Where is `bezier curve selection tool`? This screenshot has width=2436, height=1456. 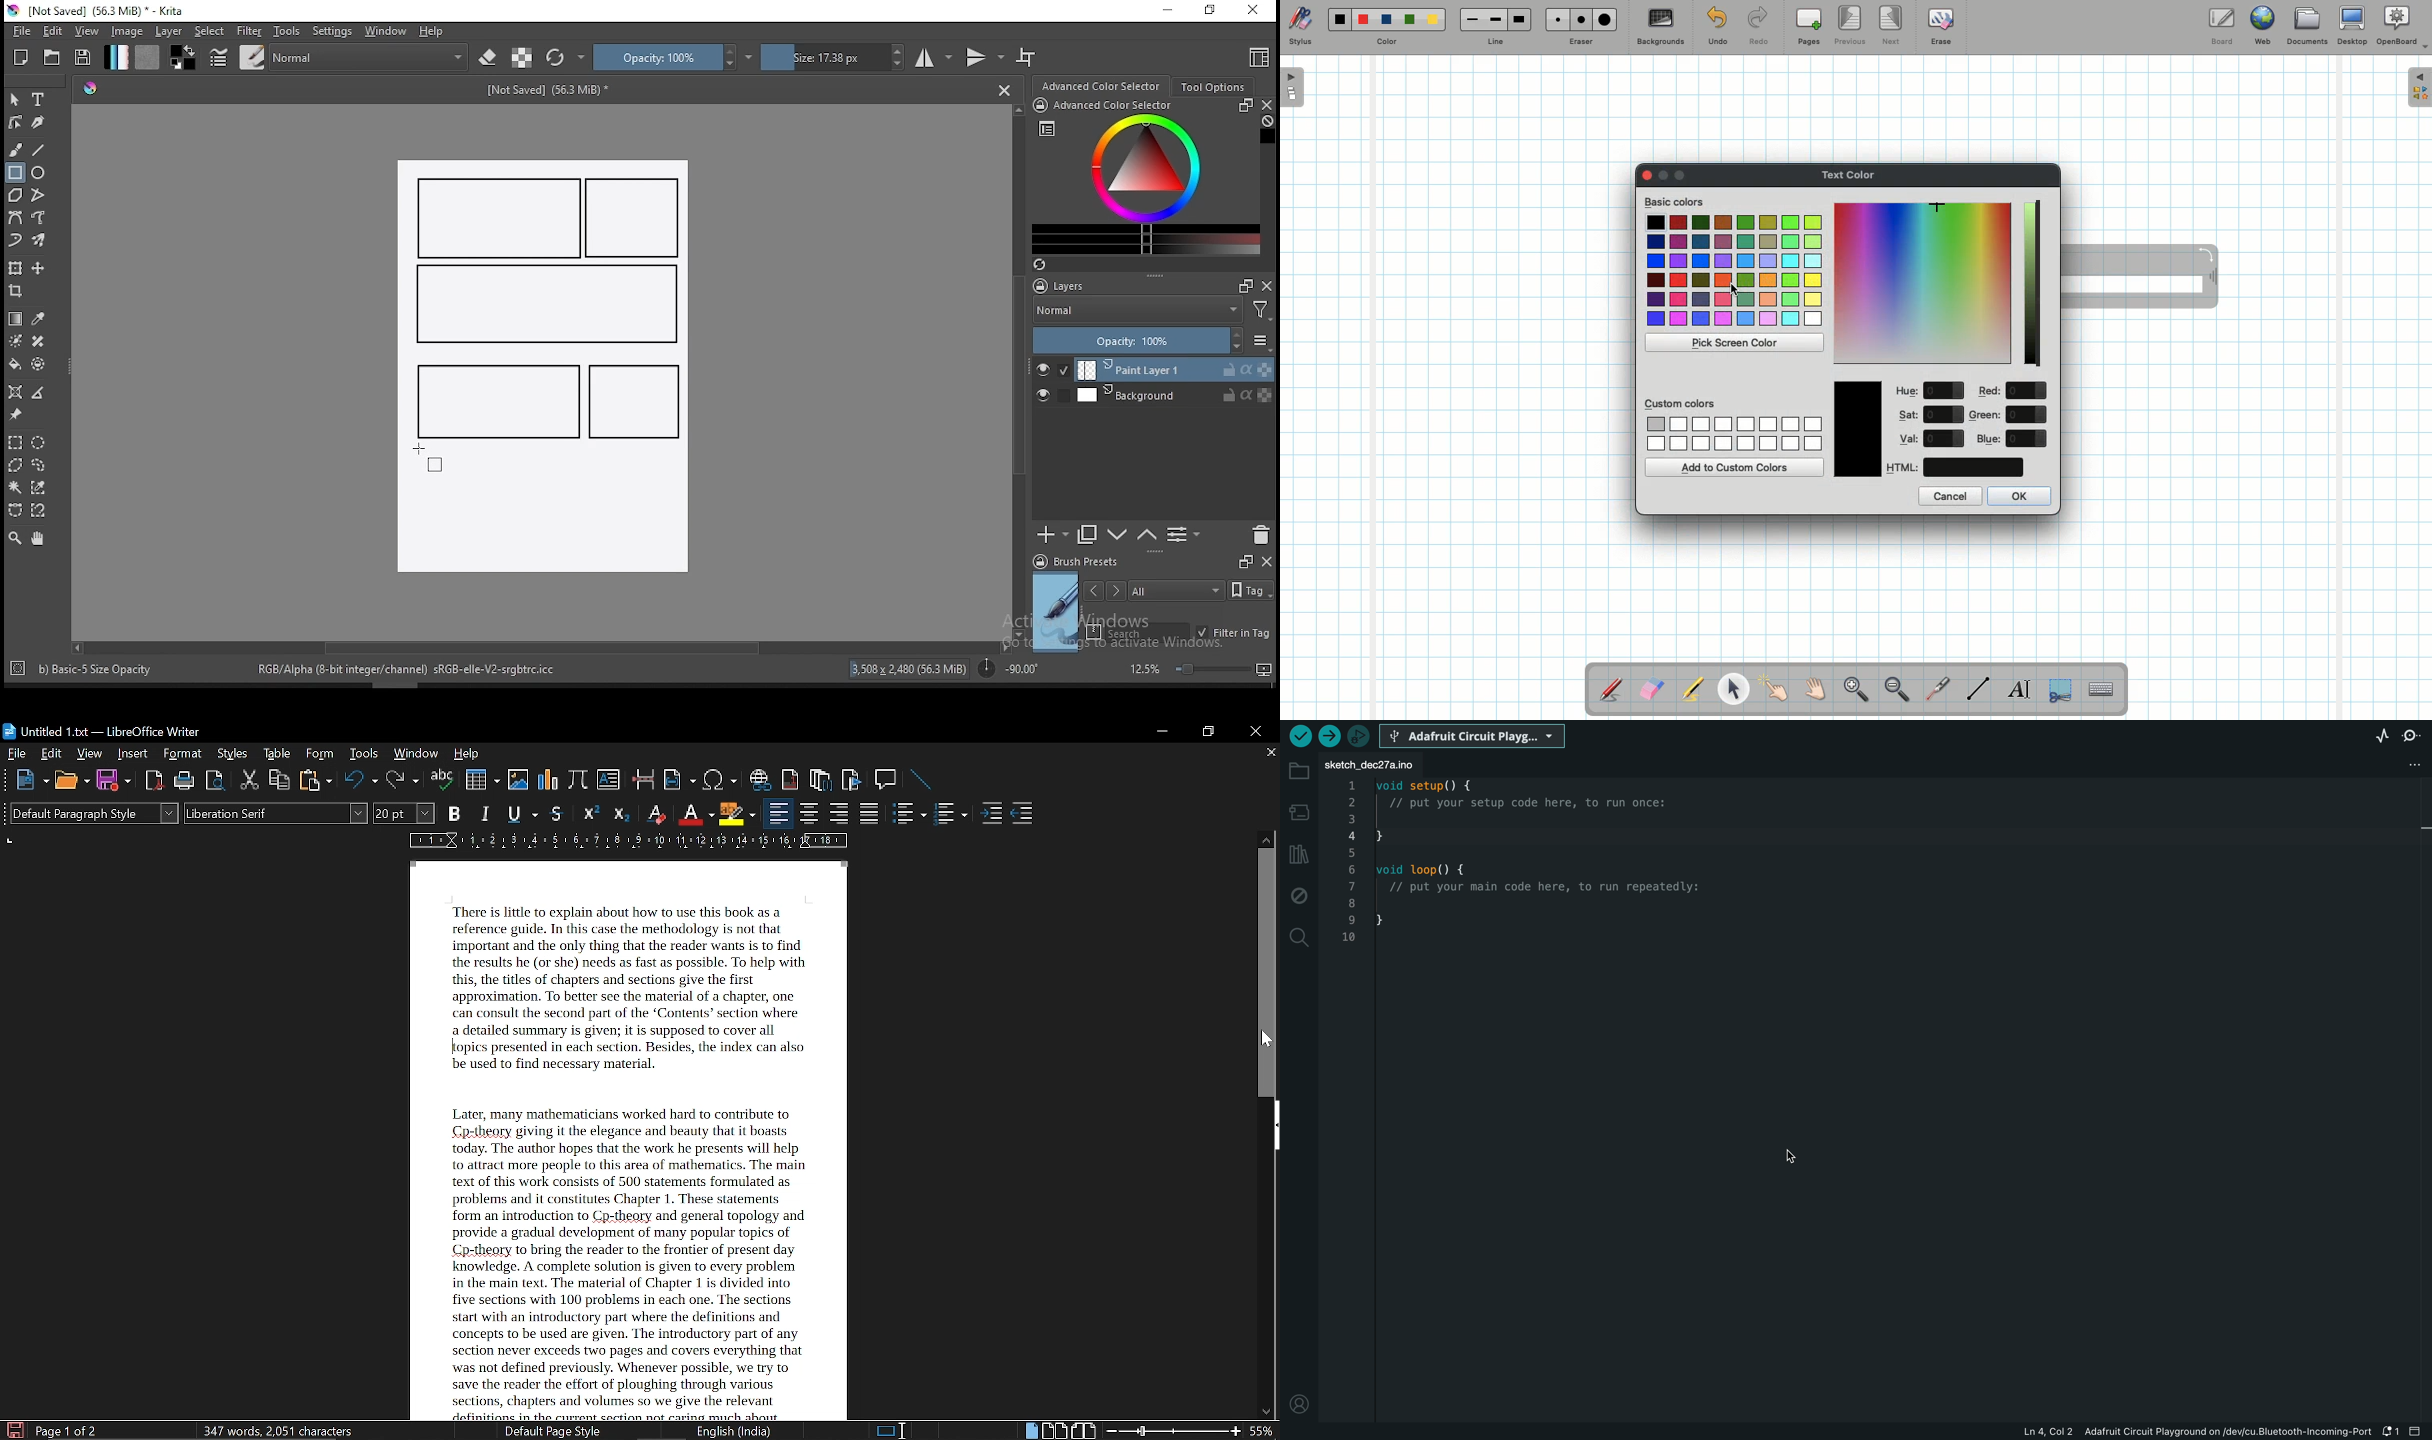 bezier curve selection tool is located at coordinates (15, 511).